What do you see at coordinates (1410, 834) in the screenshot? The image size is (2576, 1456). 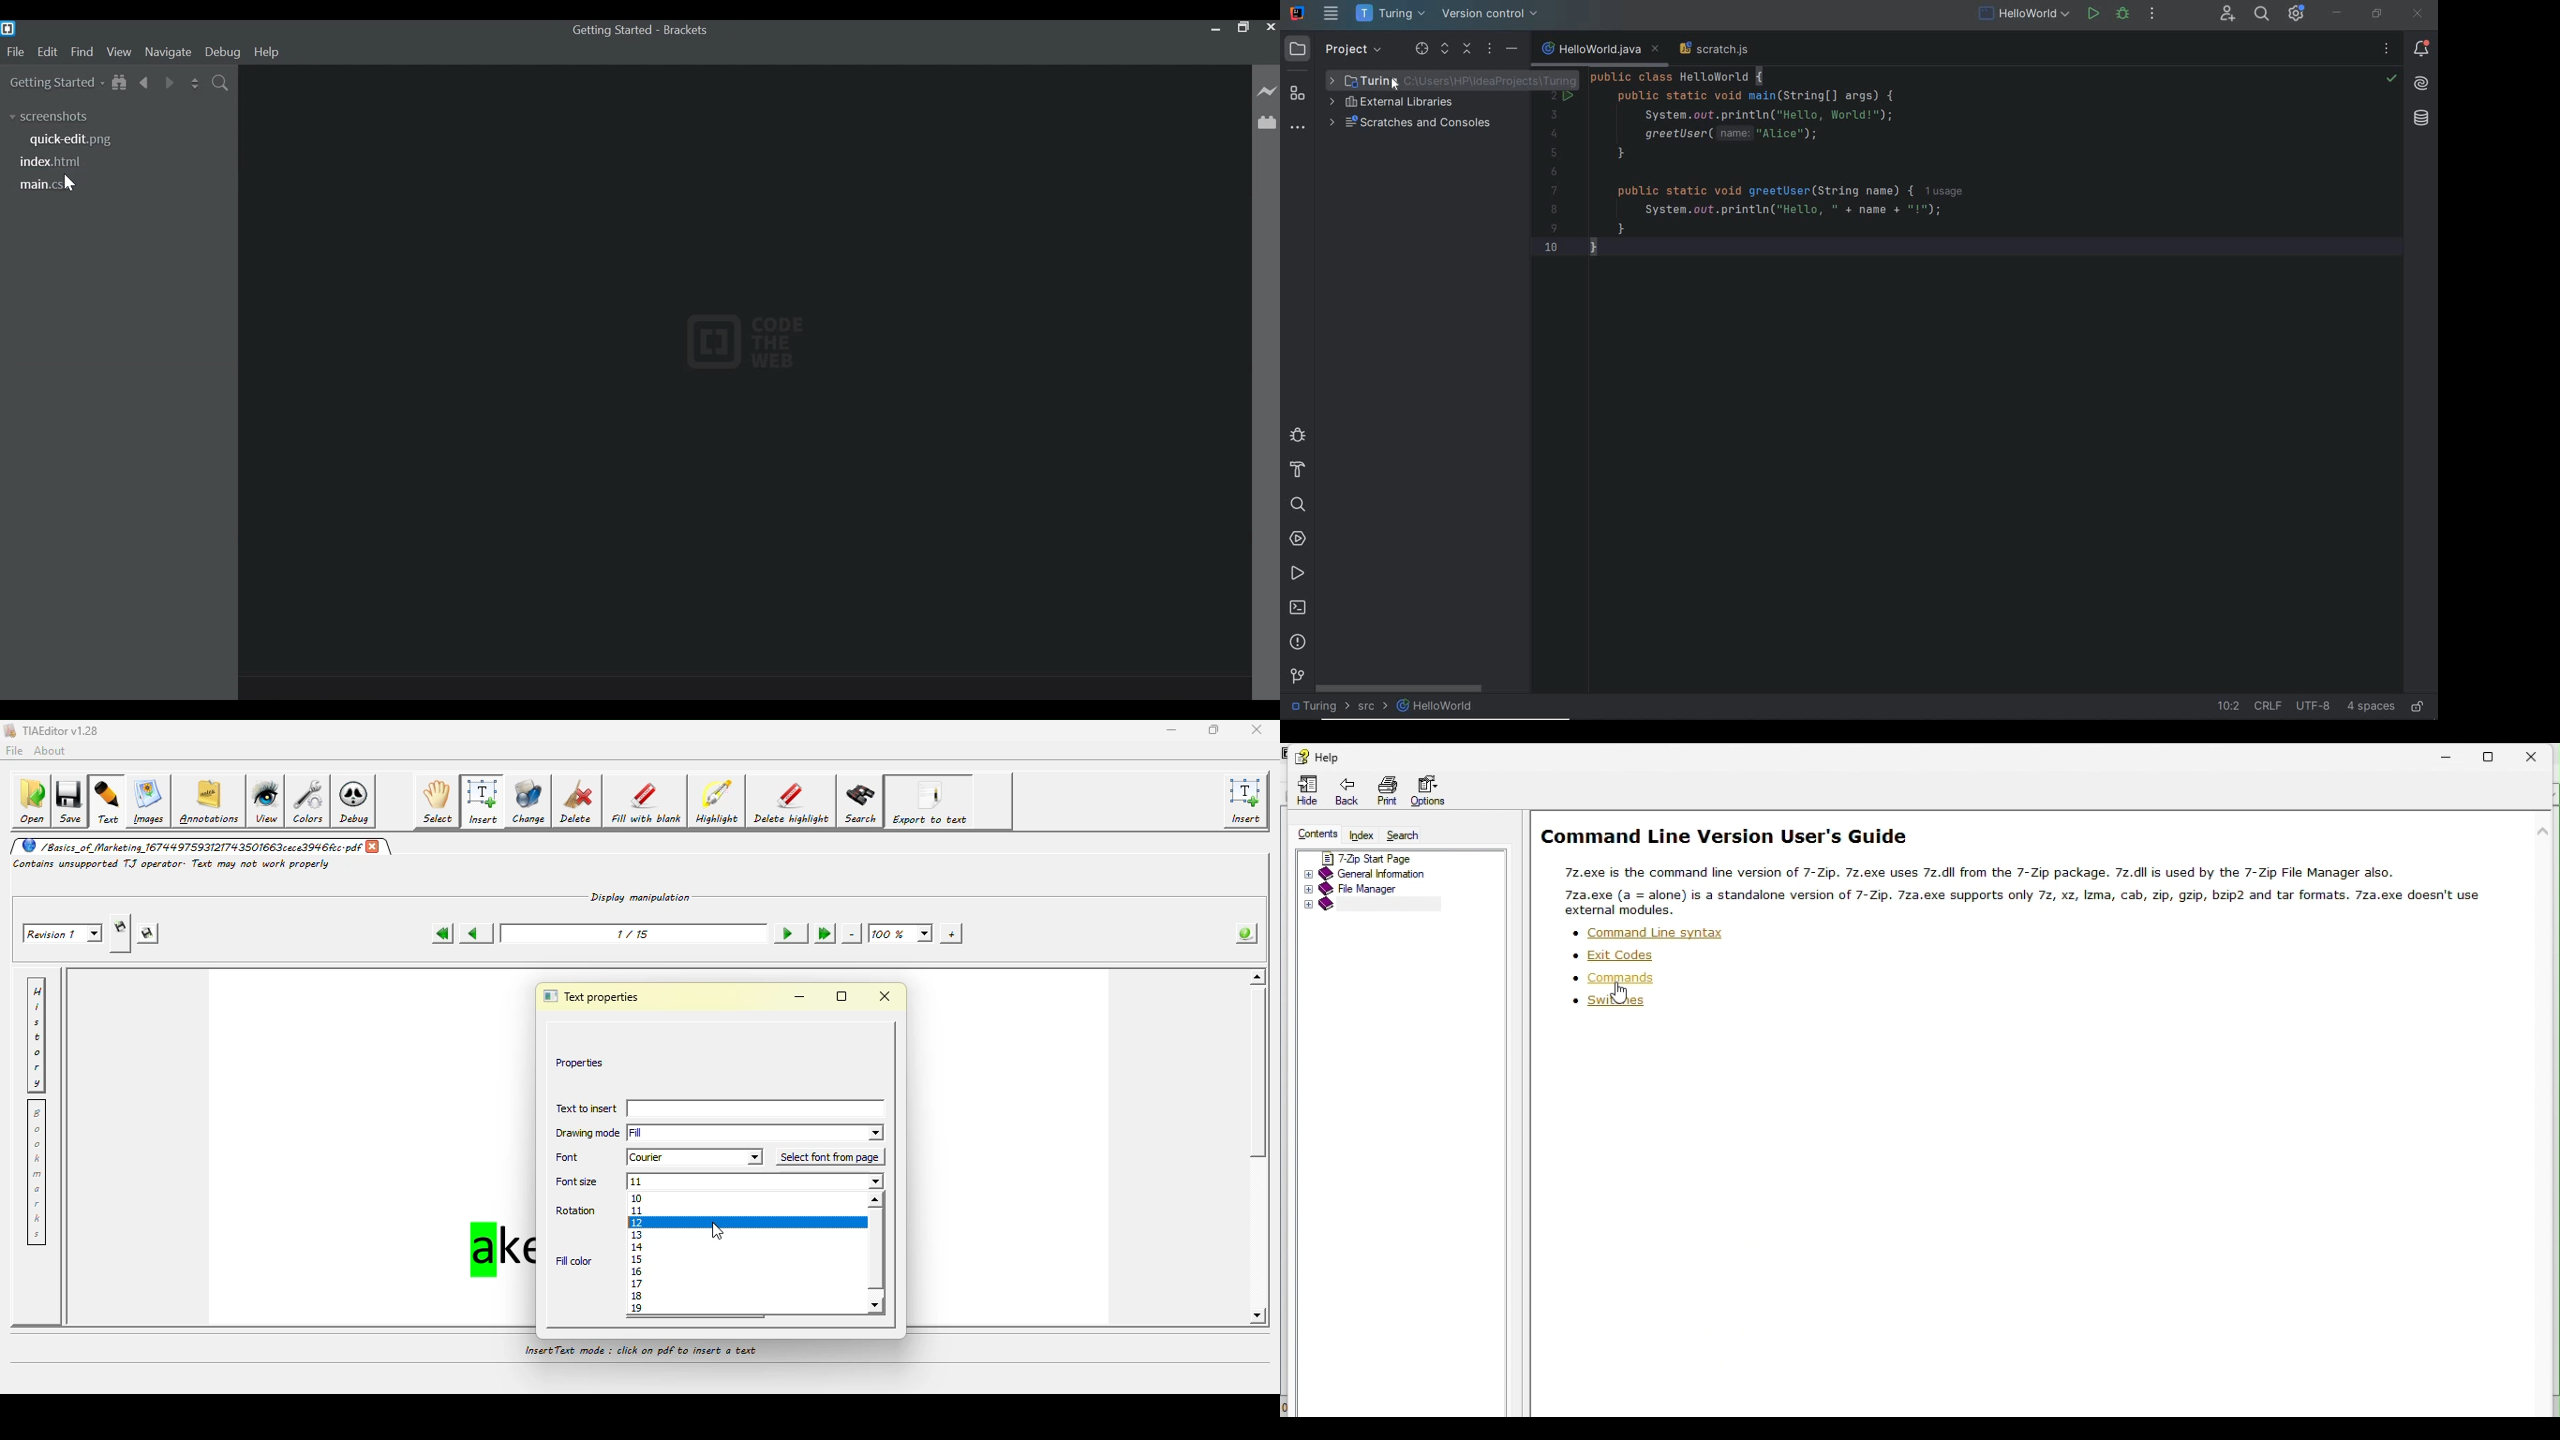 I see `Search` at bounding box center [1410, 834].